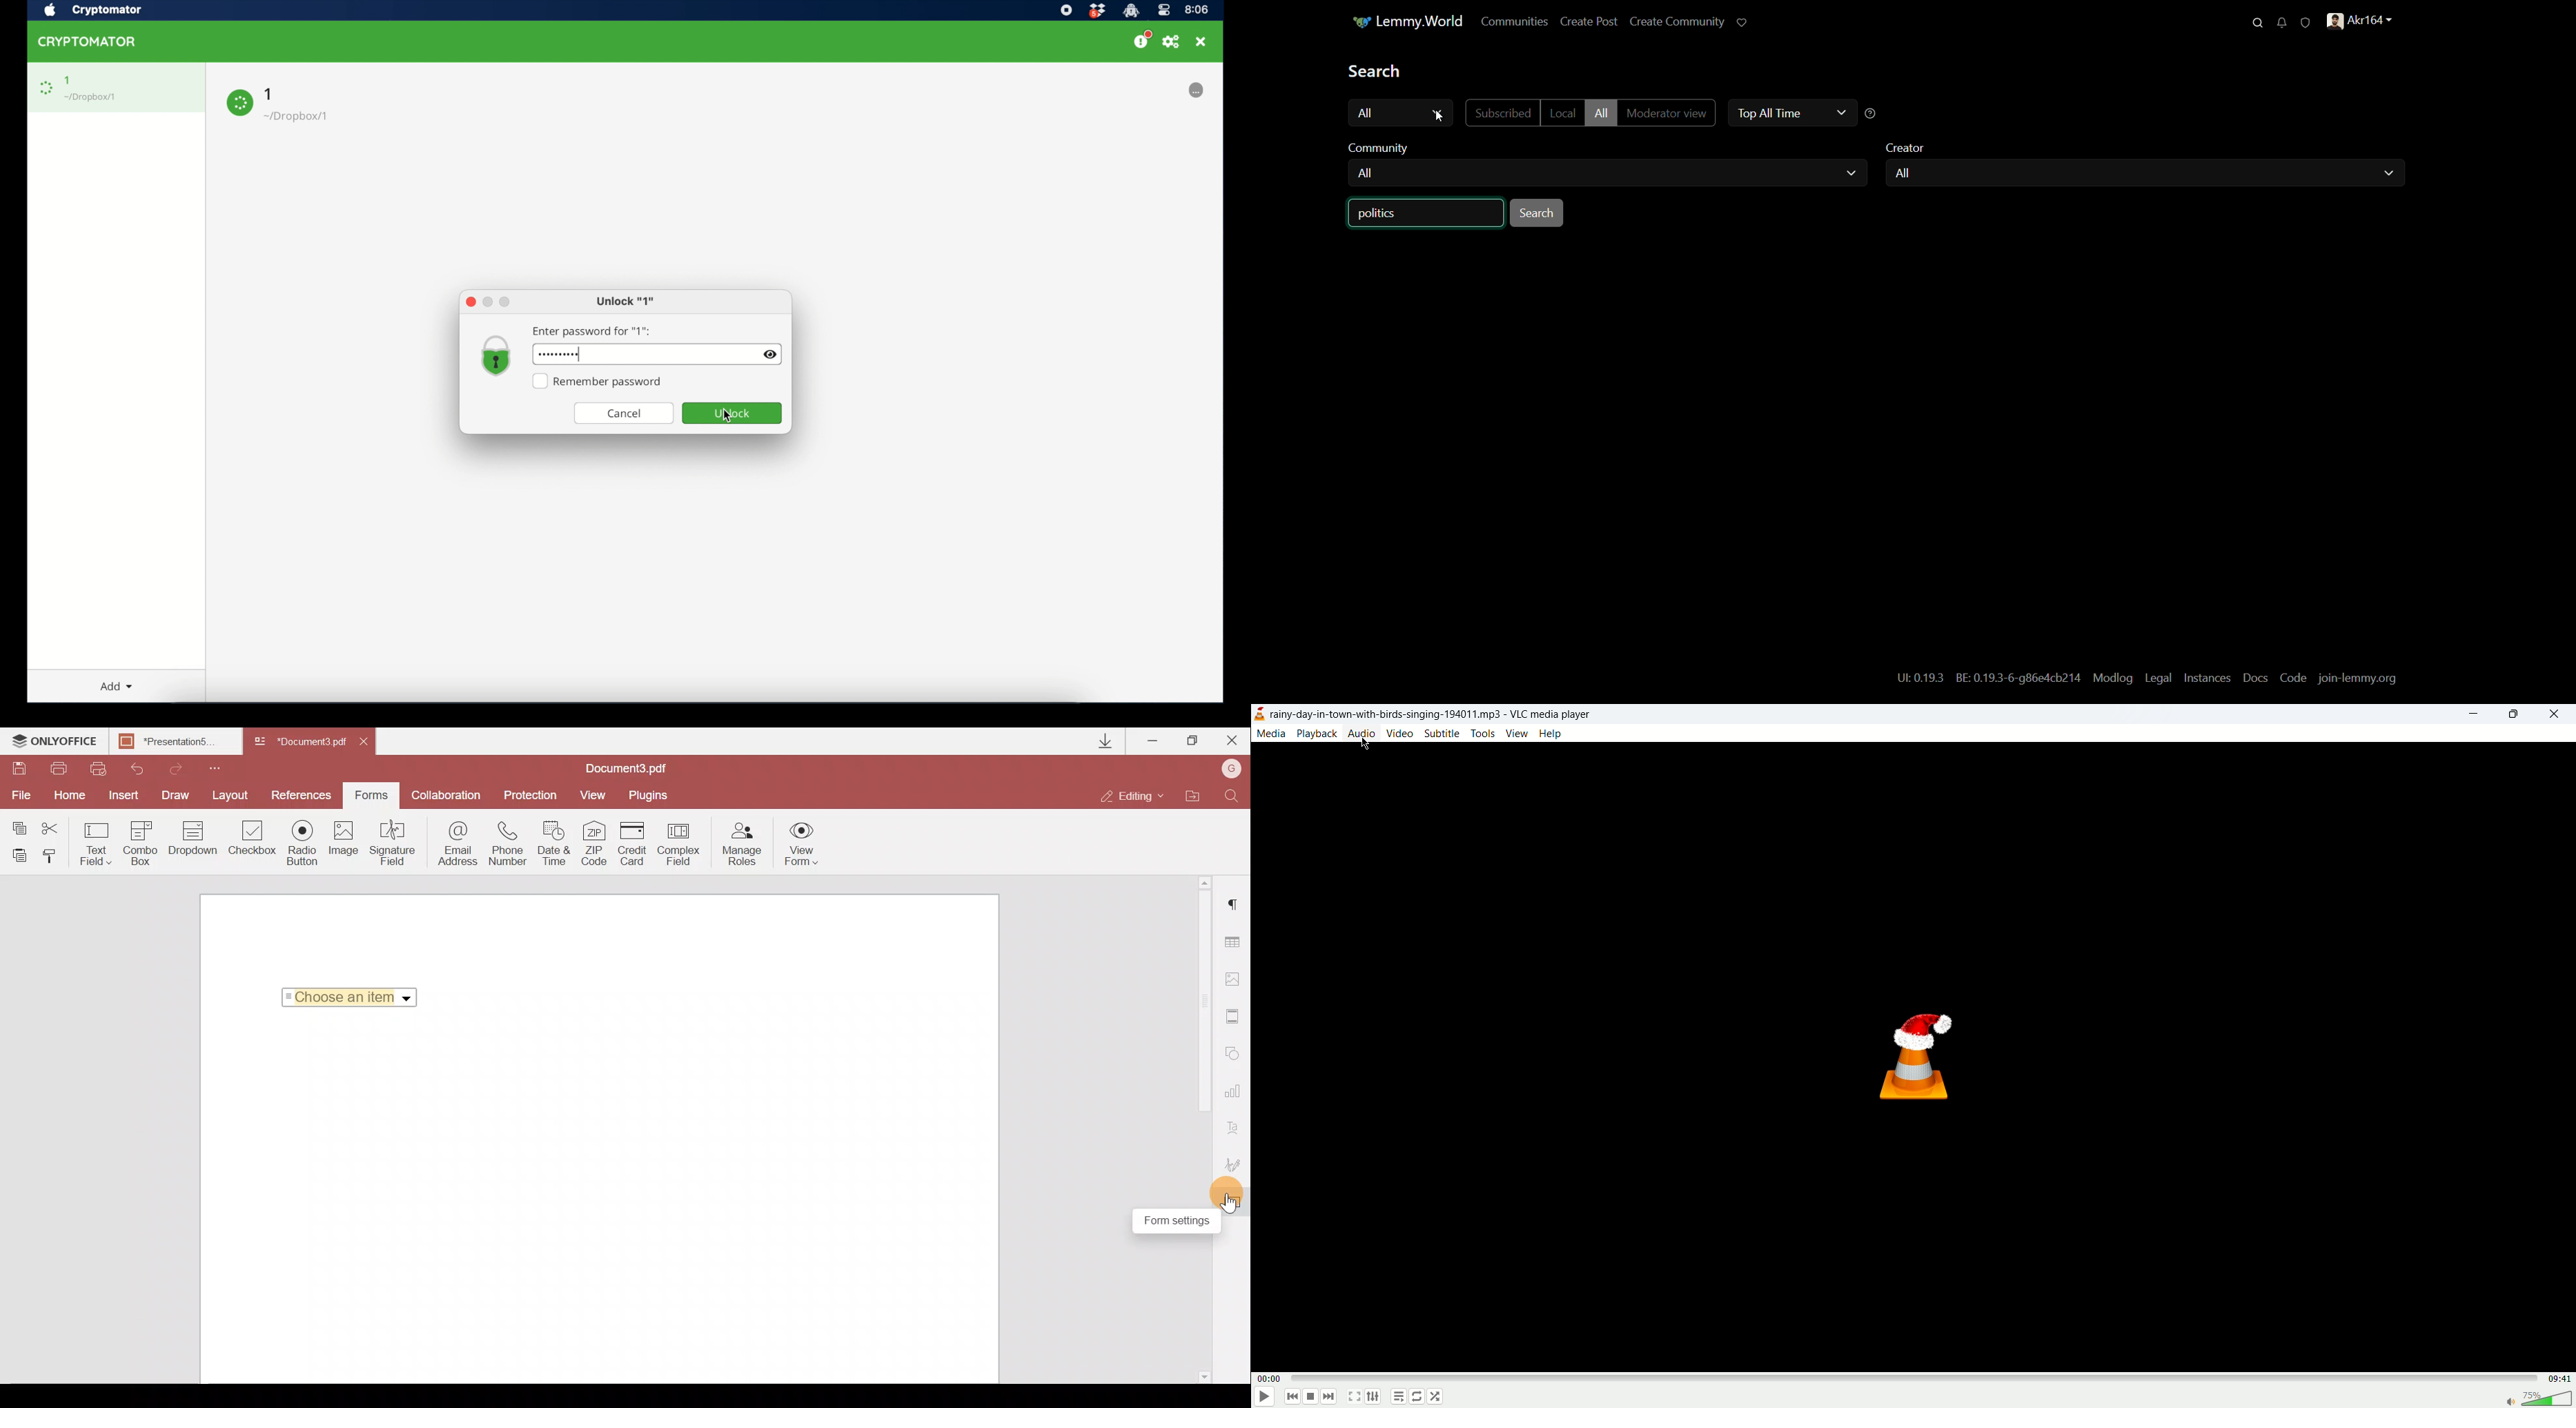 Image resolution: width=2576 pixels, height=1428 pixels. I want to click on play/pause, so click(1265, 1397).